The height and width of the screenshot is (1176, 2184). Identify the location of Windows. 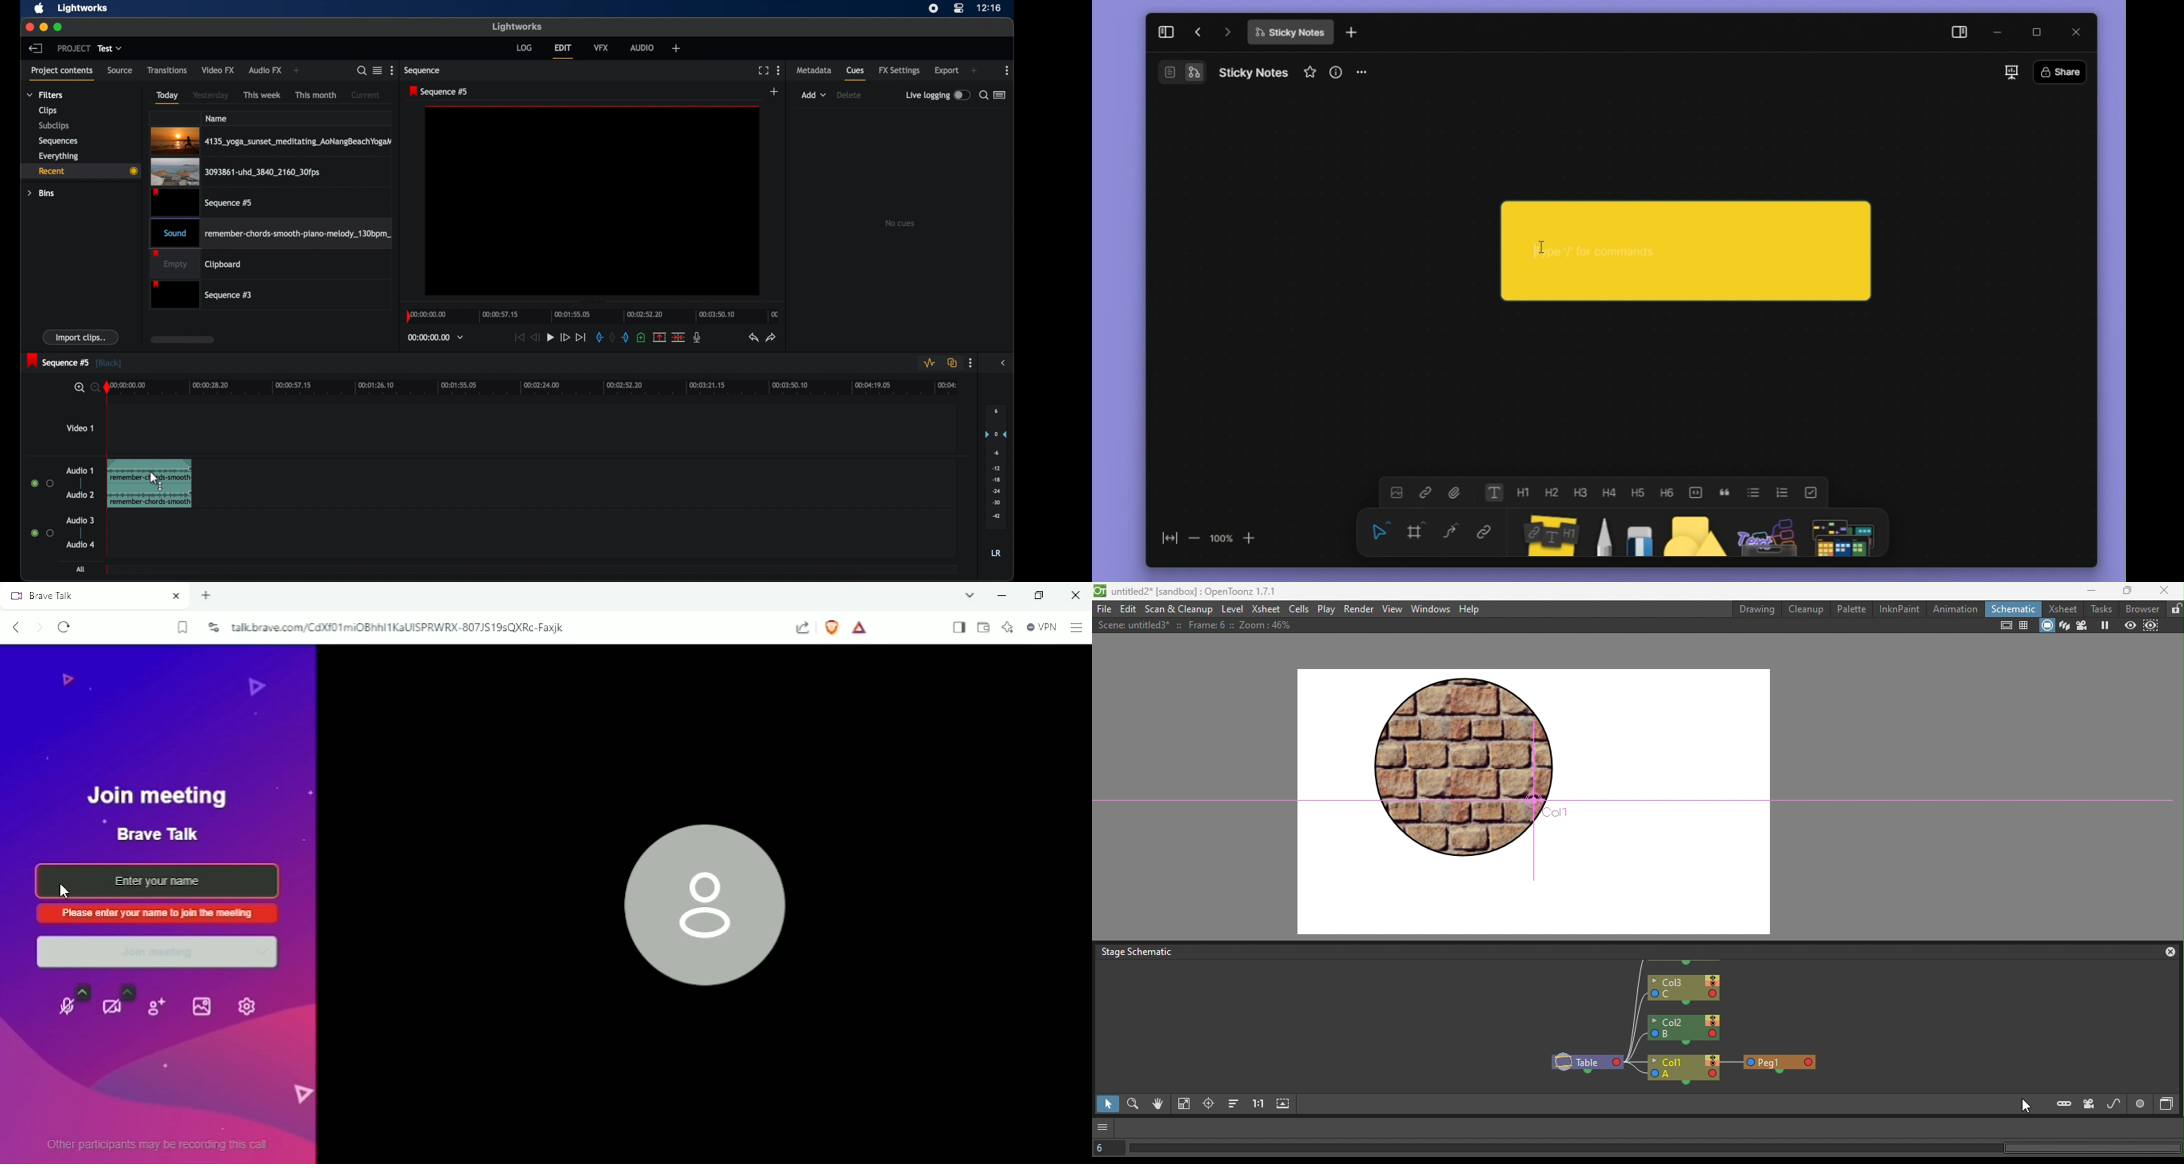
(1433, 609).